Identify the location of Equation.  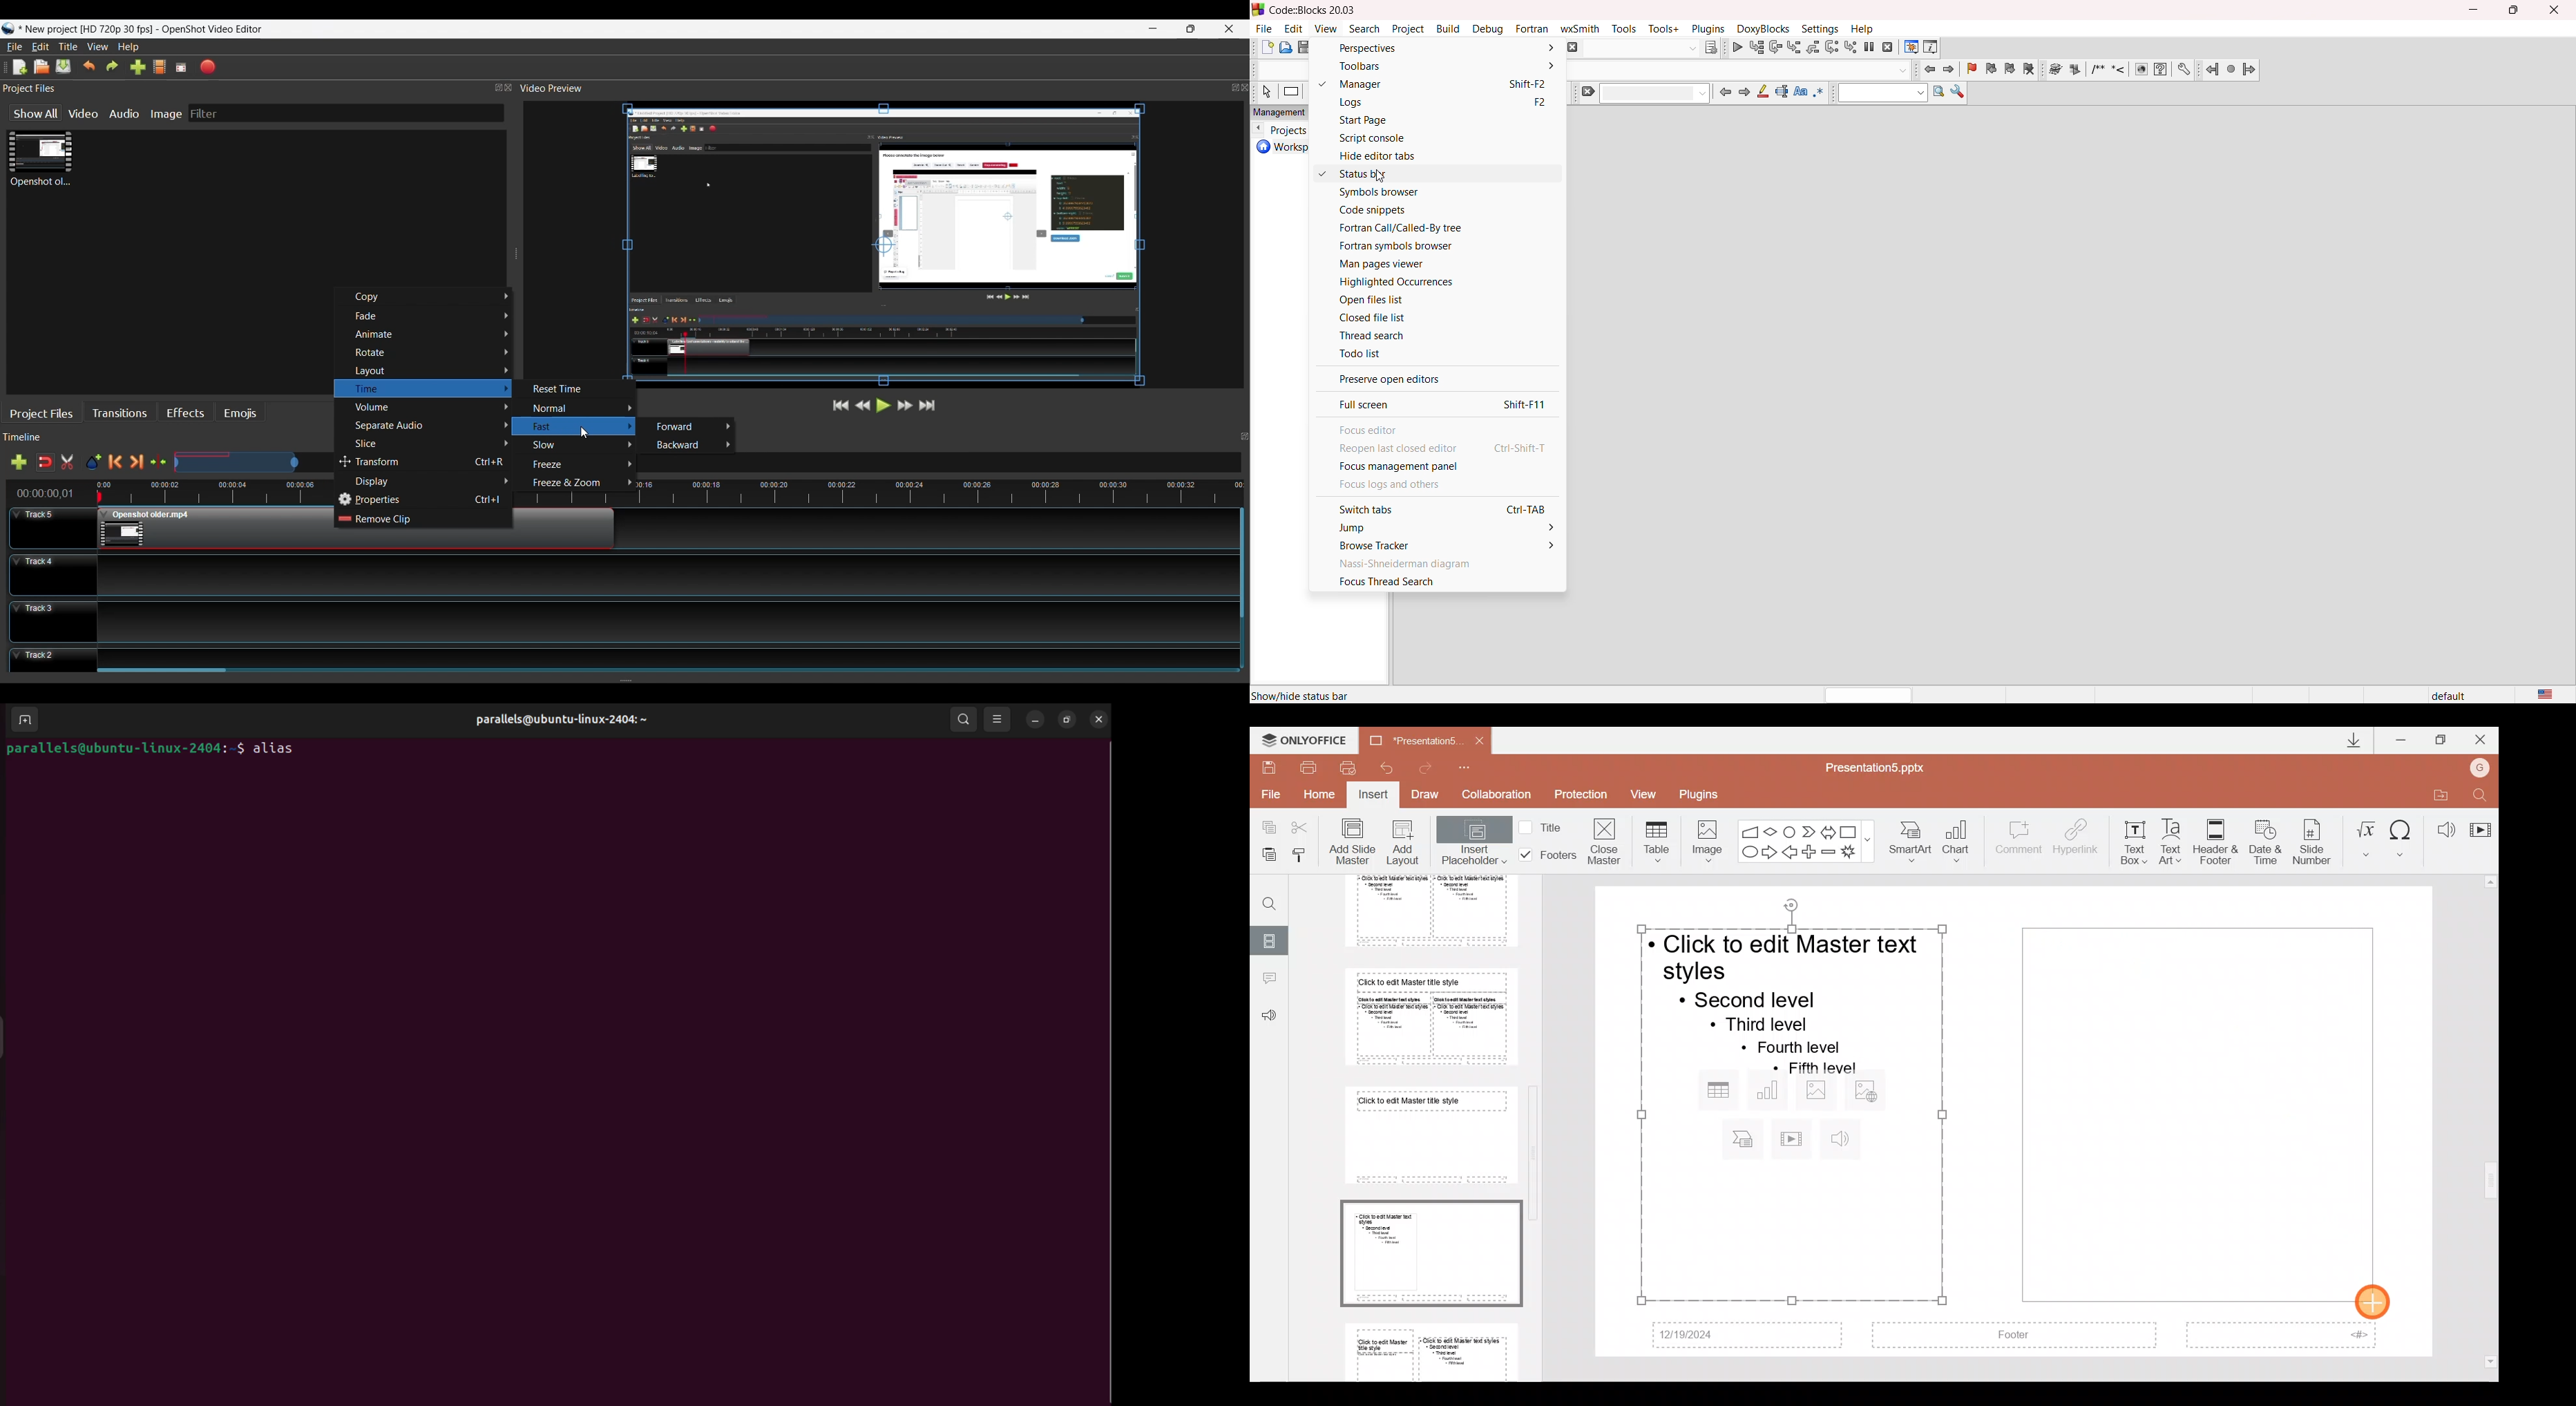
(2366, 837).